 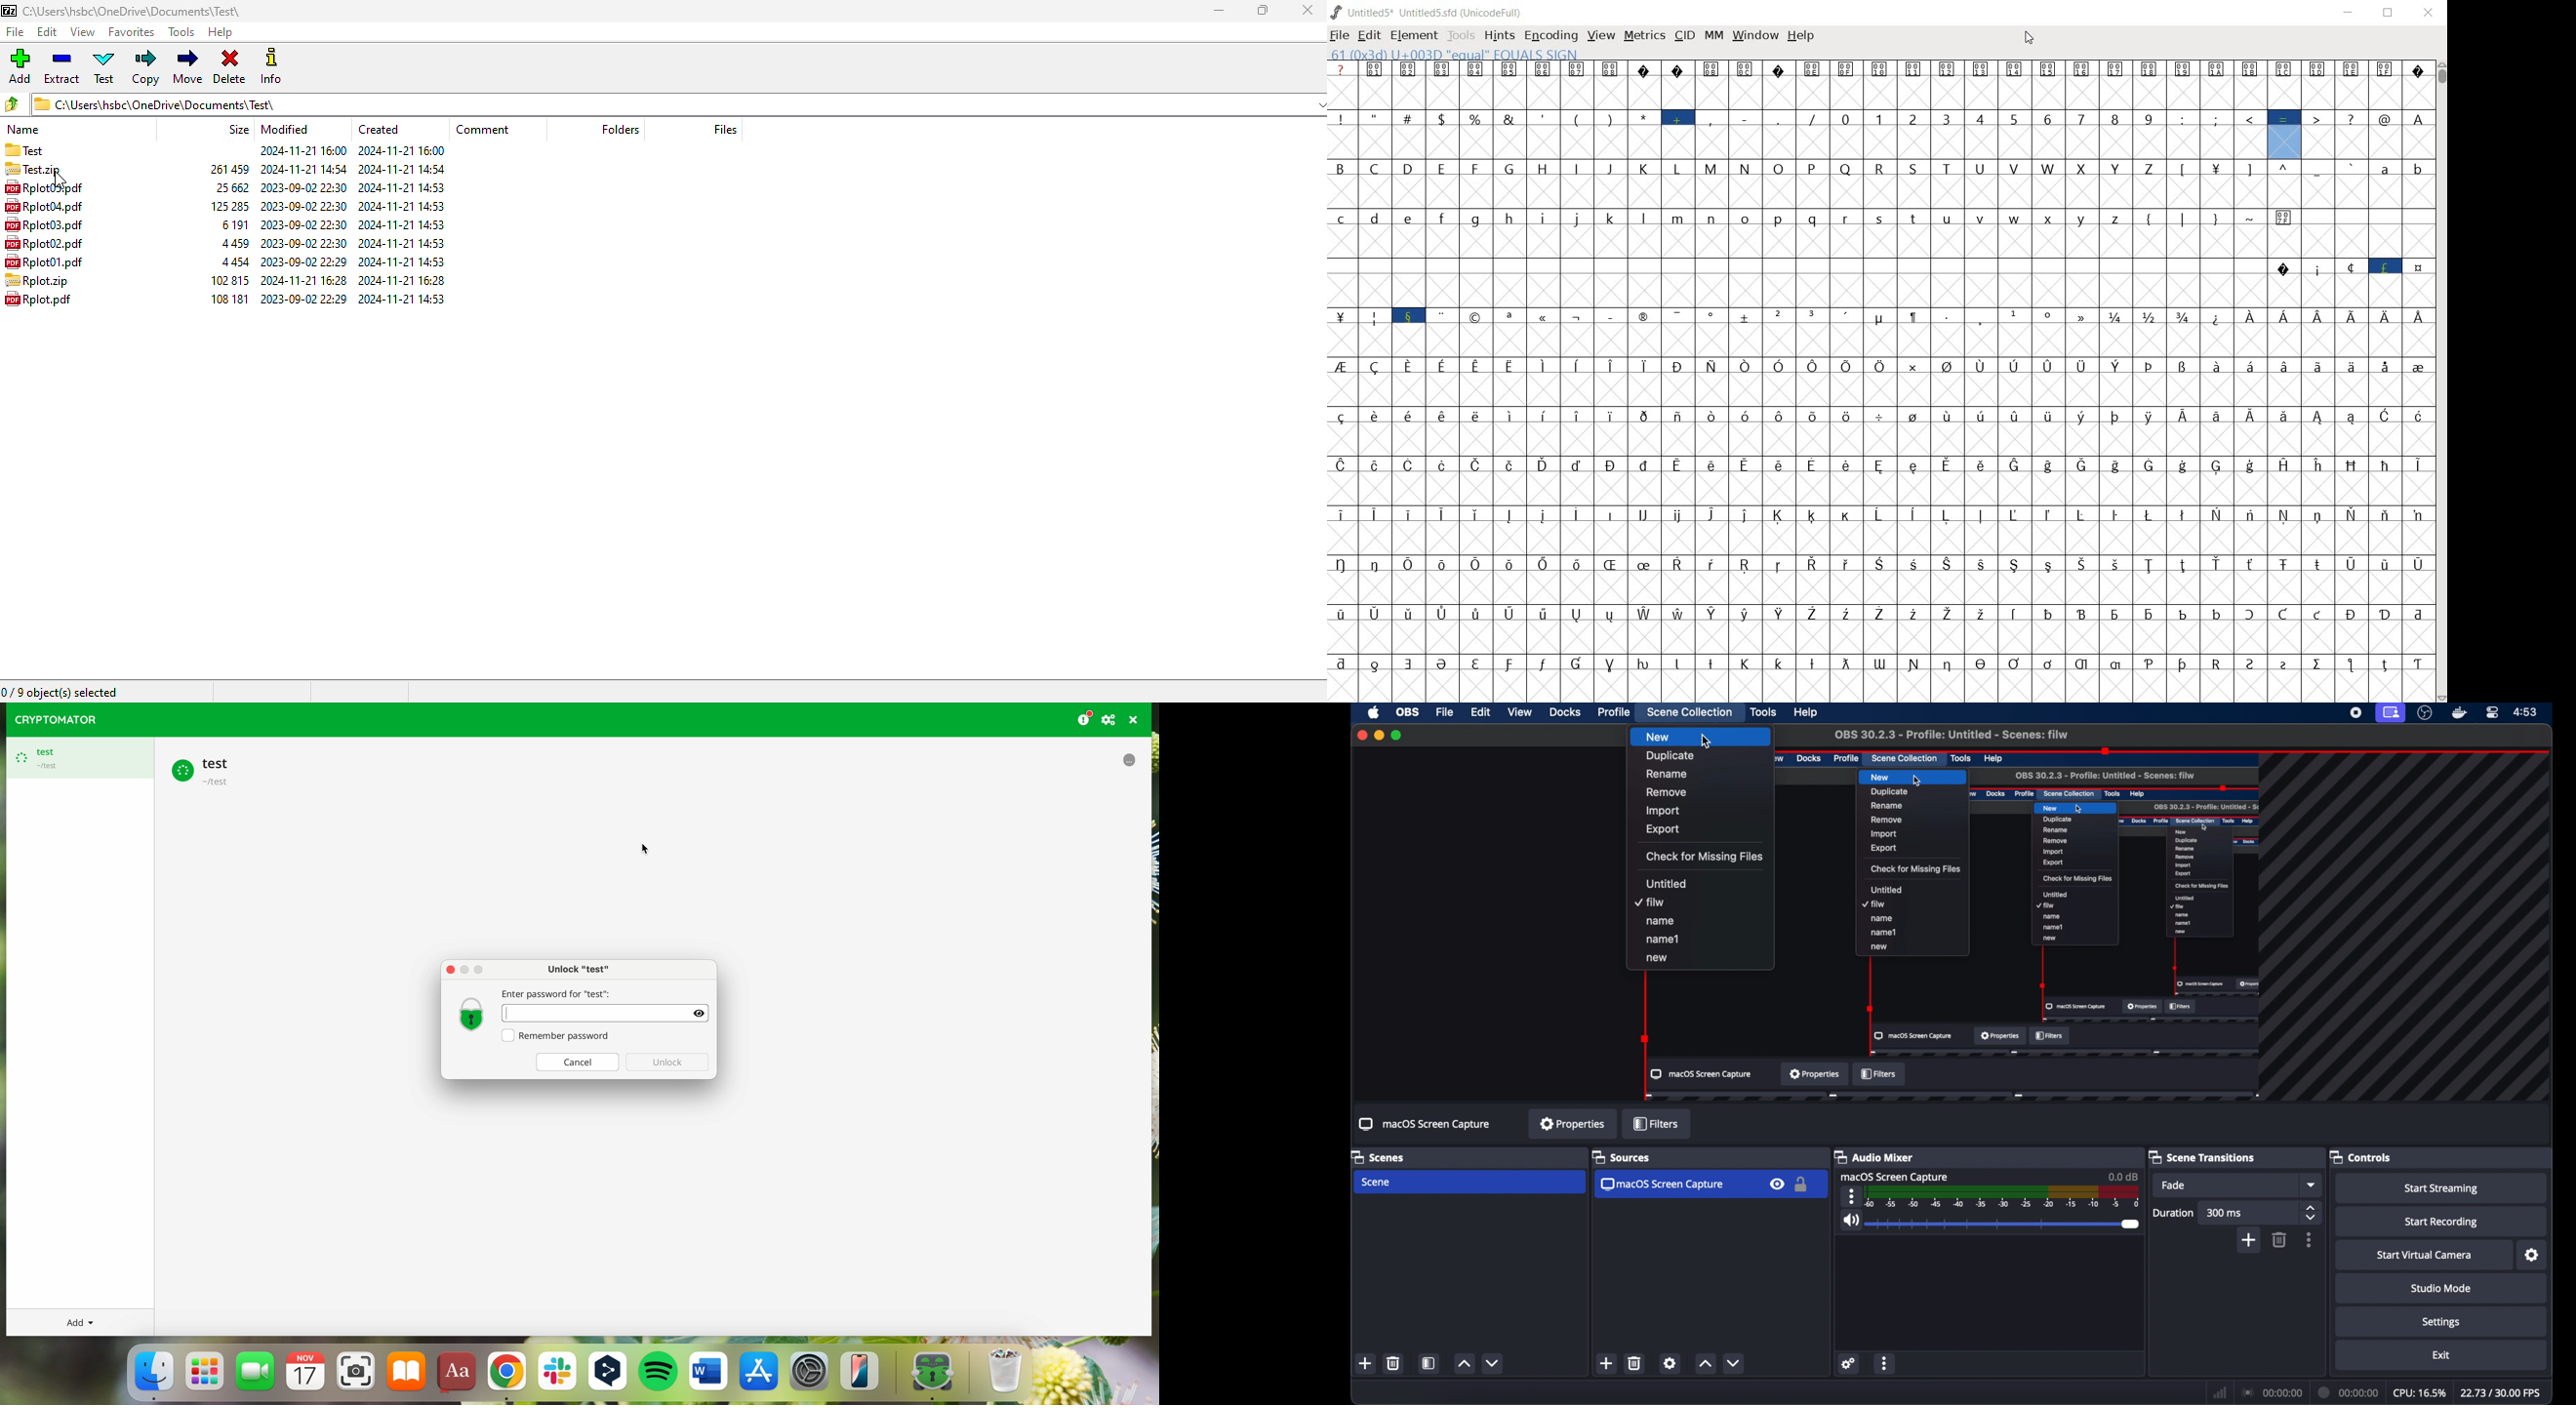 What do you see at coordinates (677, 104) in the screenshot?
I see `current folder` at bounding box center [677, 104].